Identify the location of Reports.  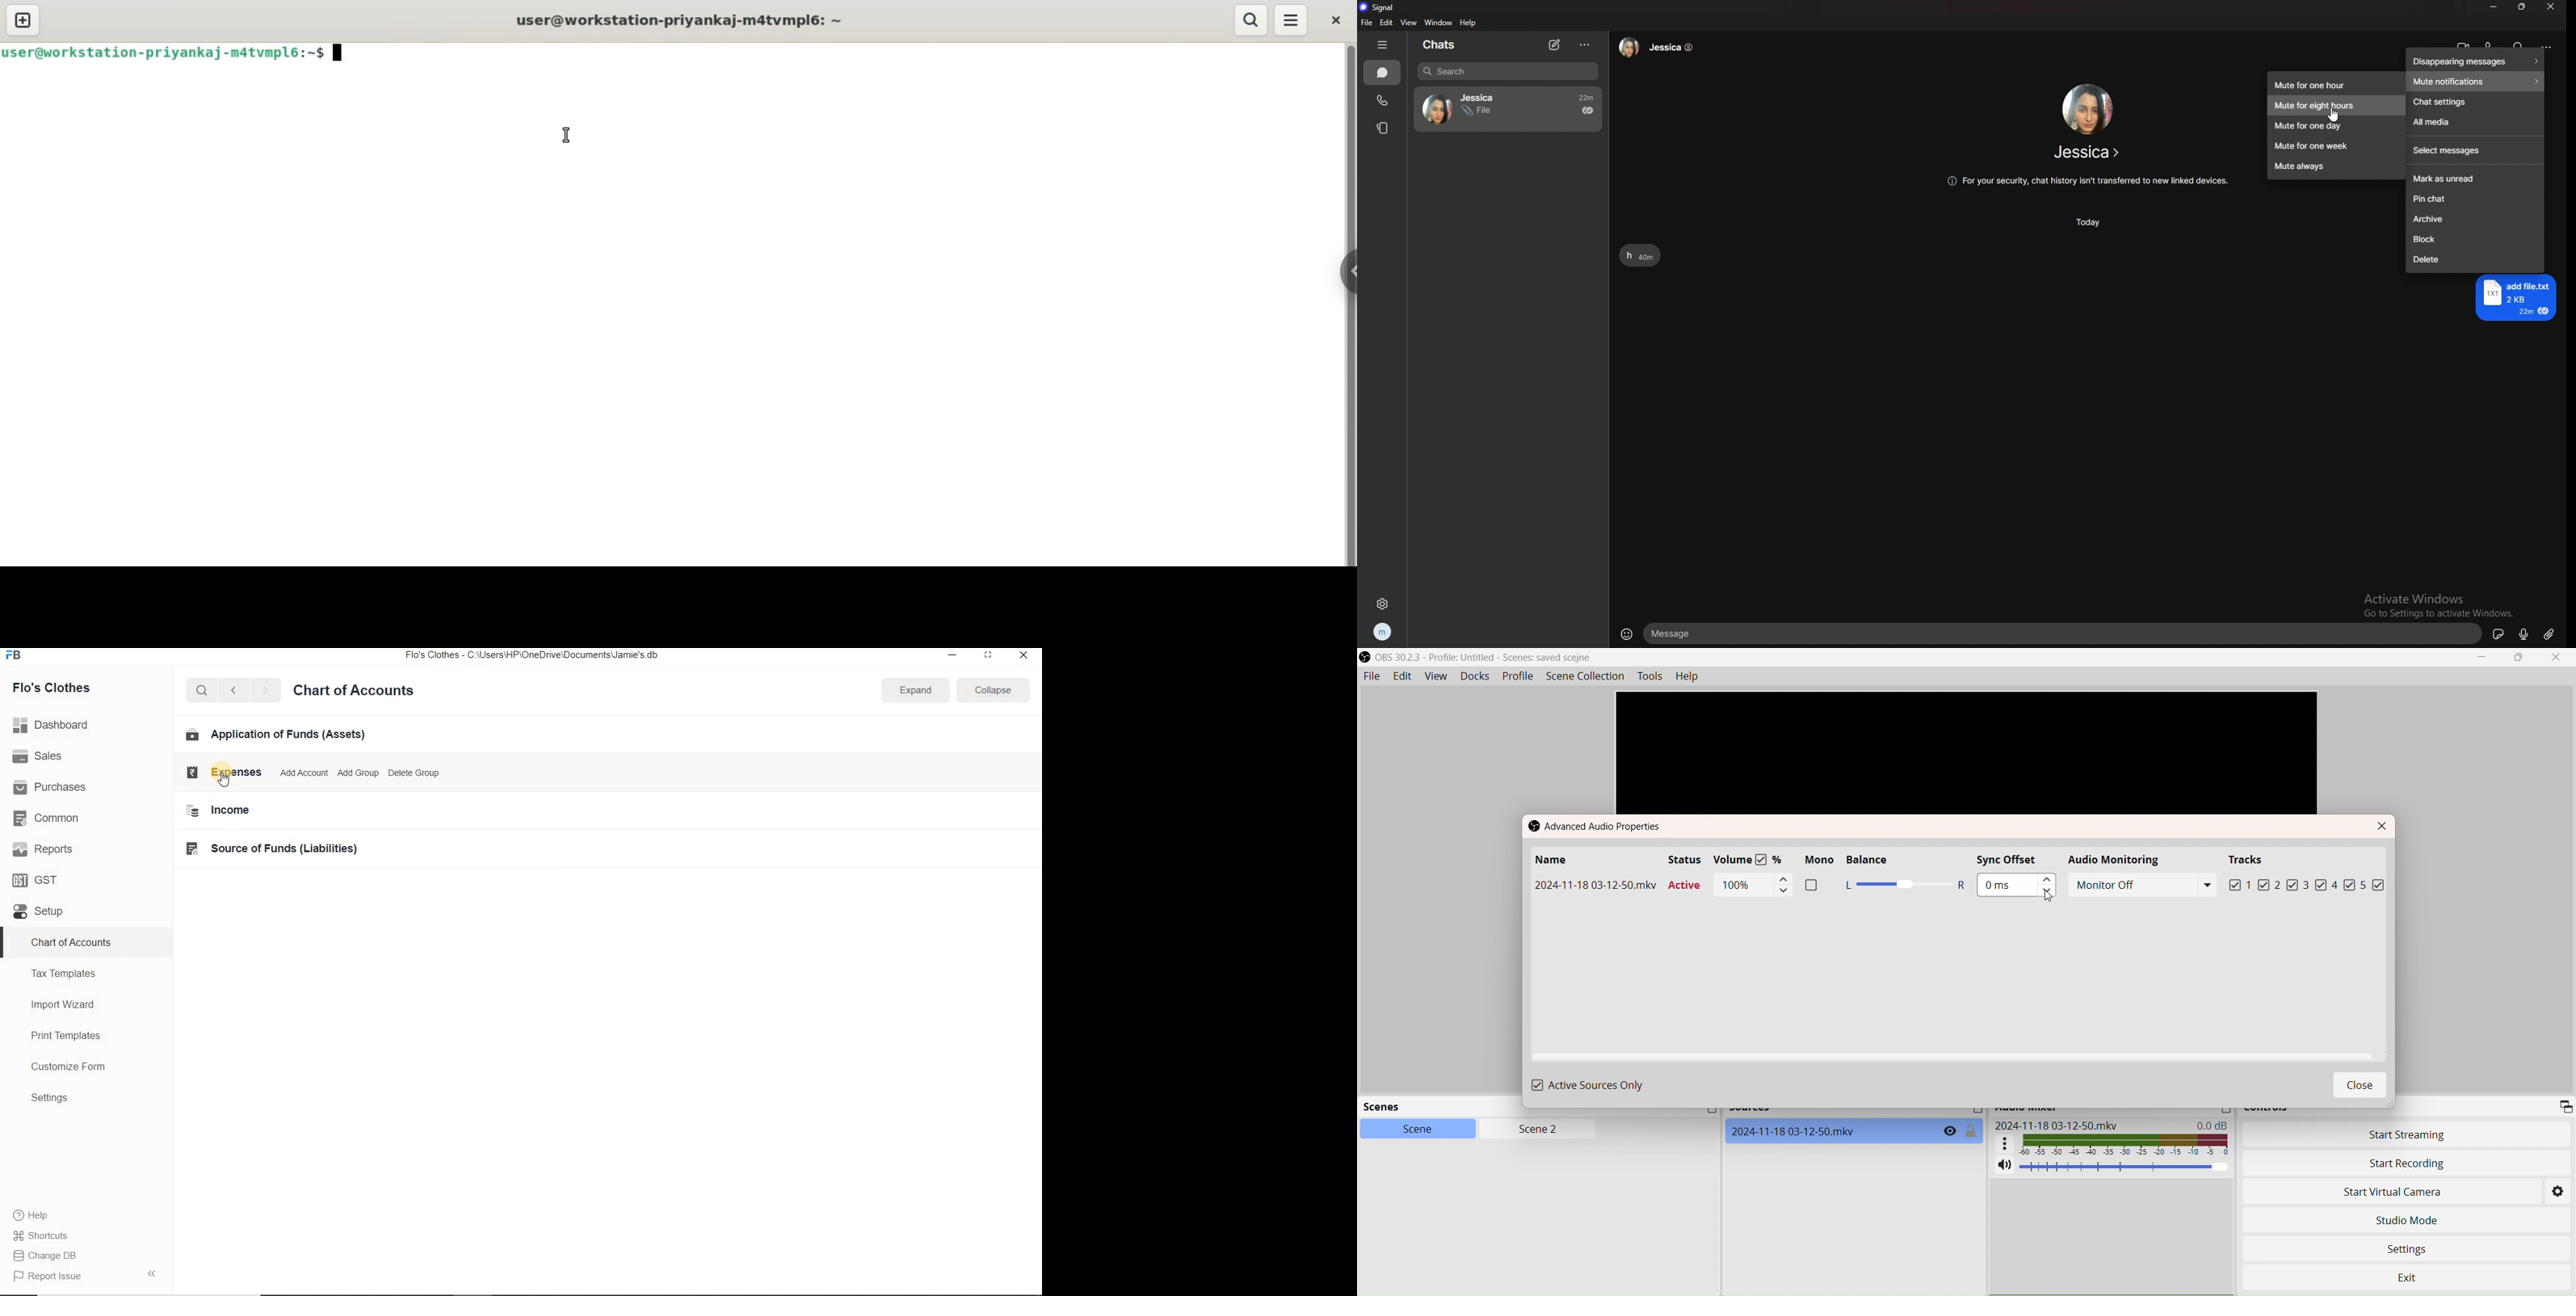
(43, 848).